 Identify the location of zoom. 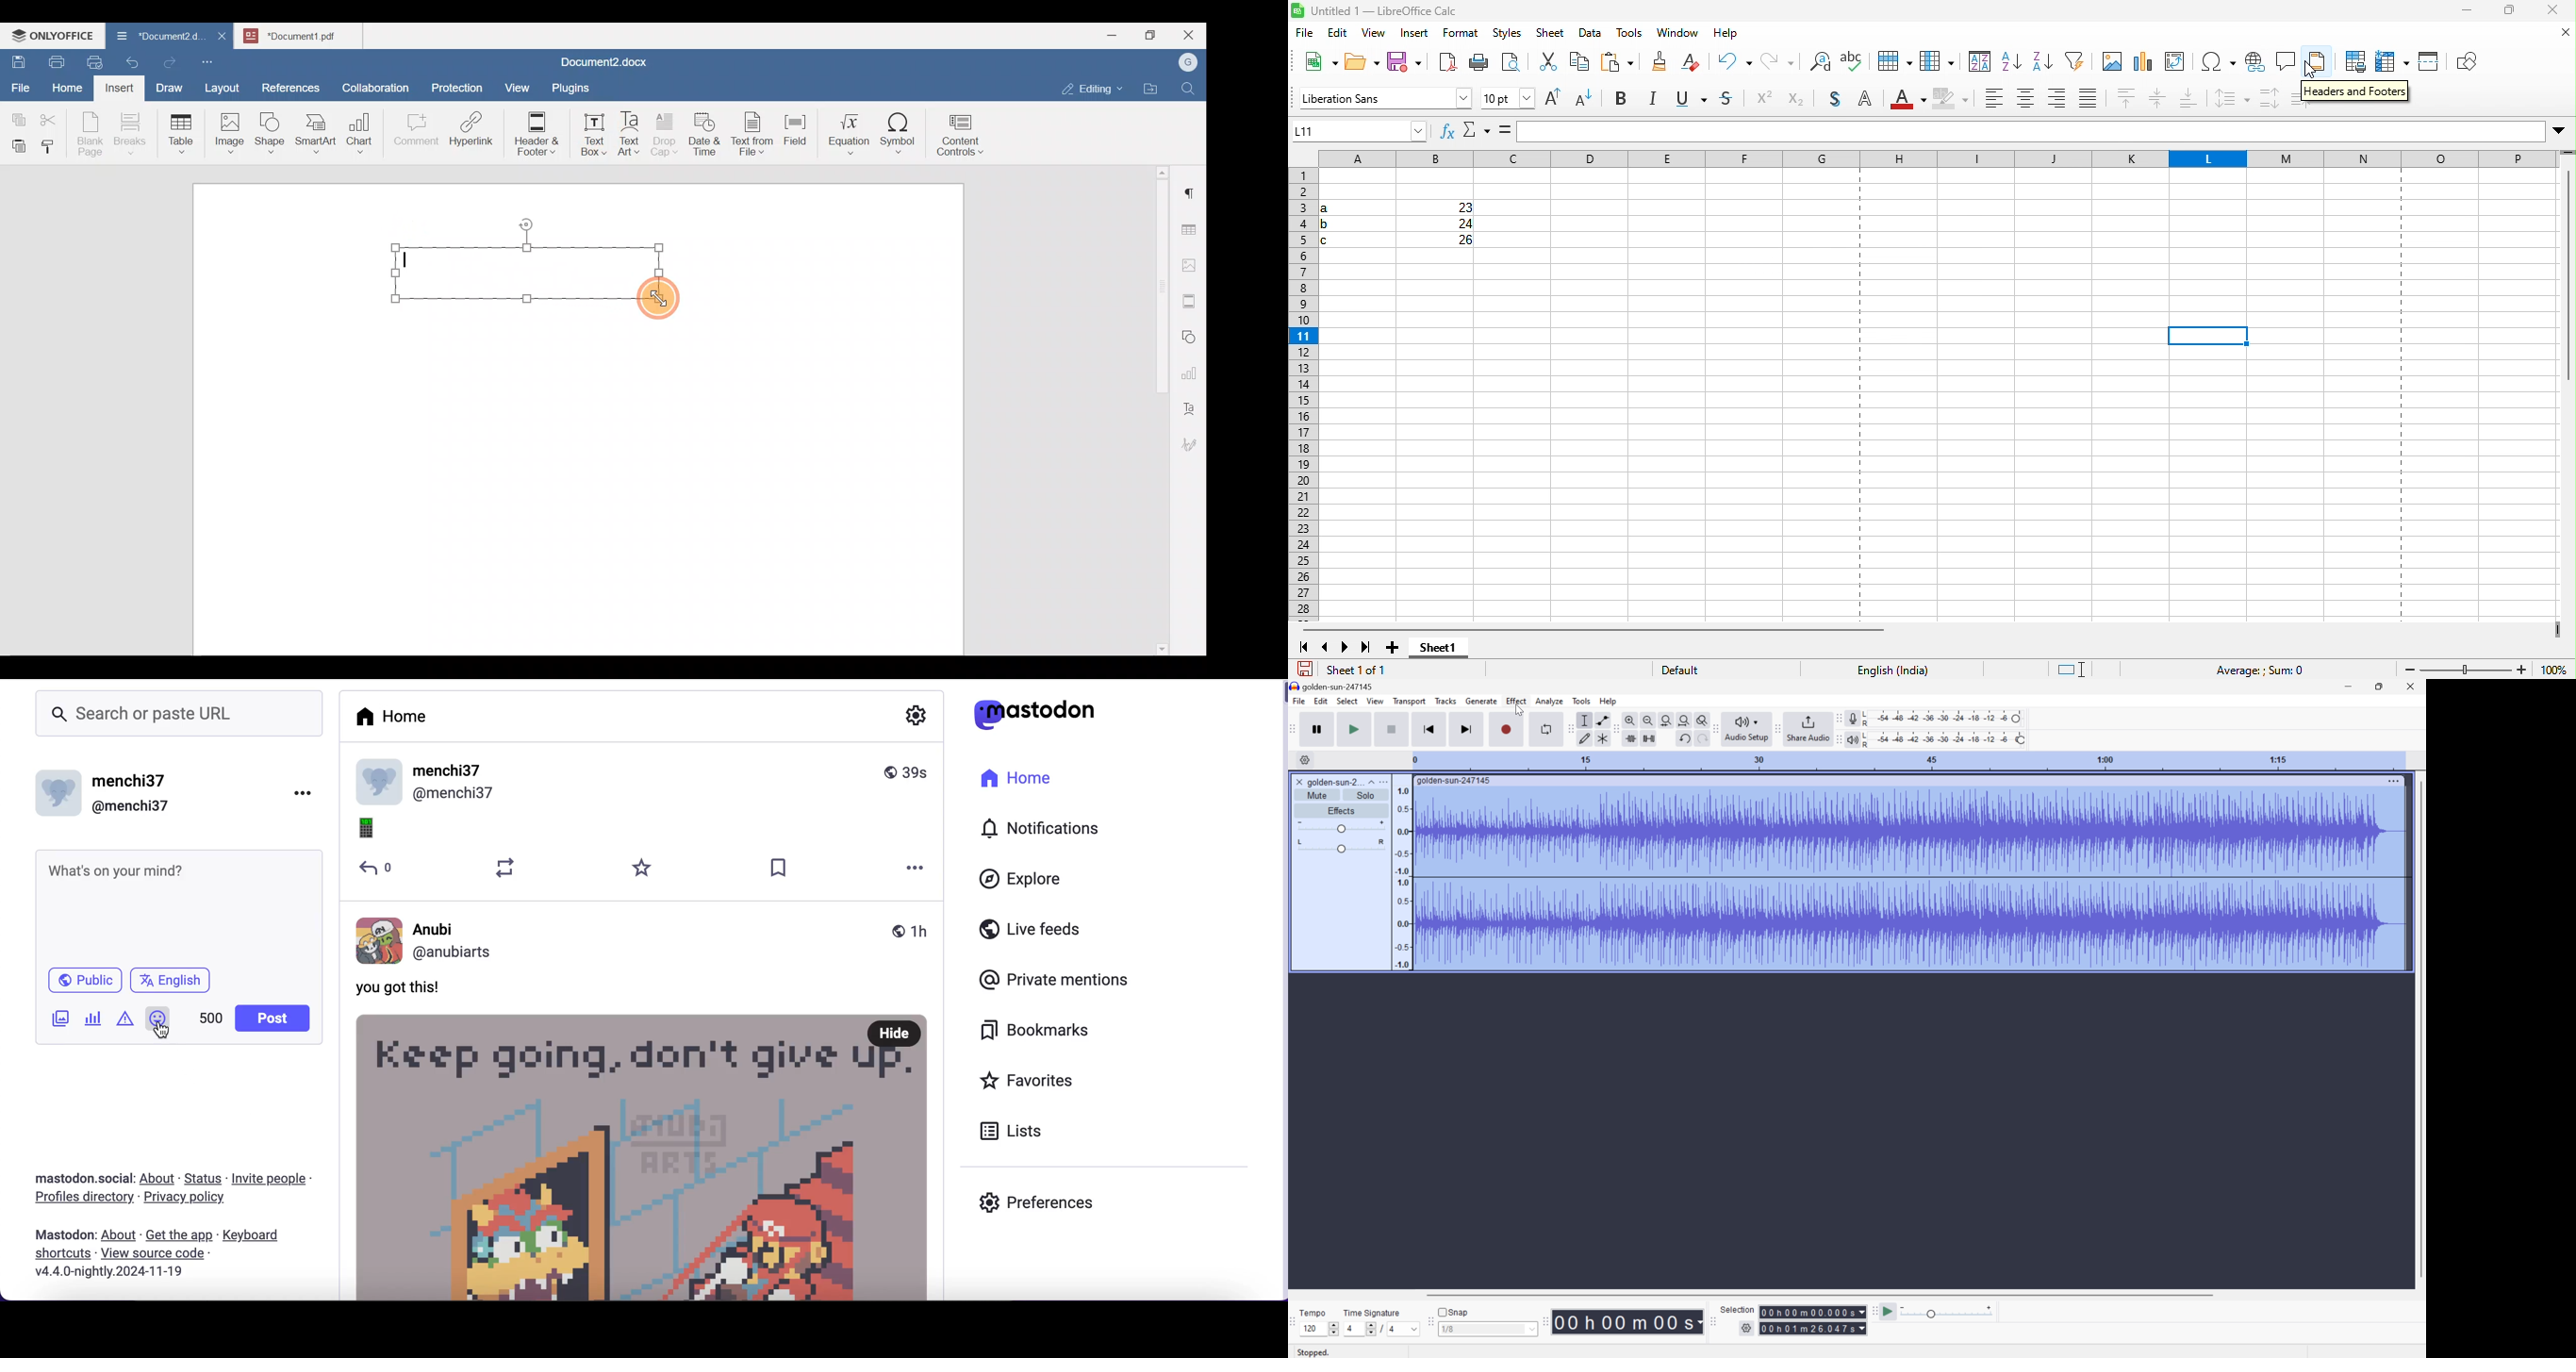
(2469, 667).